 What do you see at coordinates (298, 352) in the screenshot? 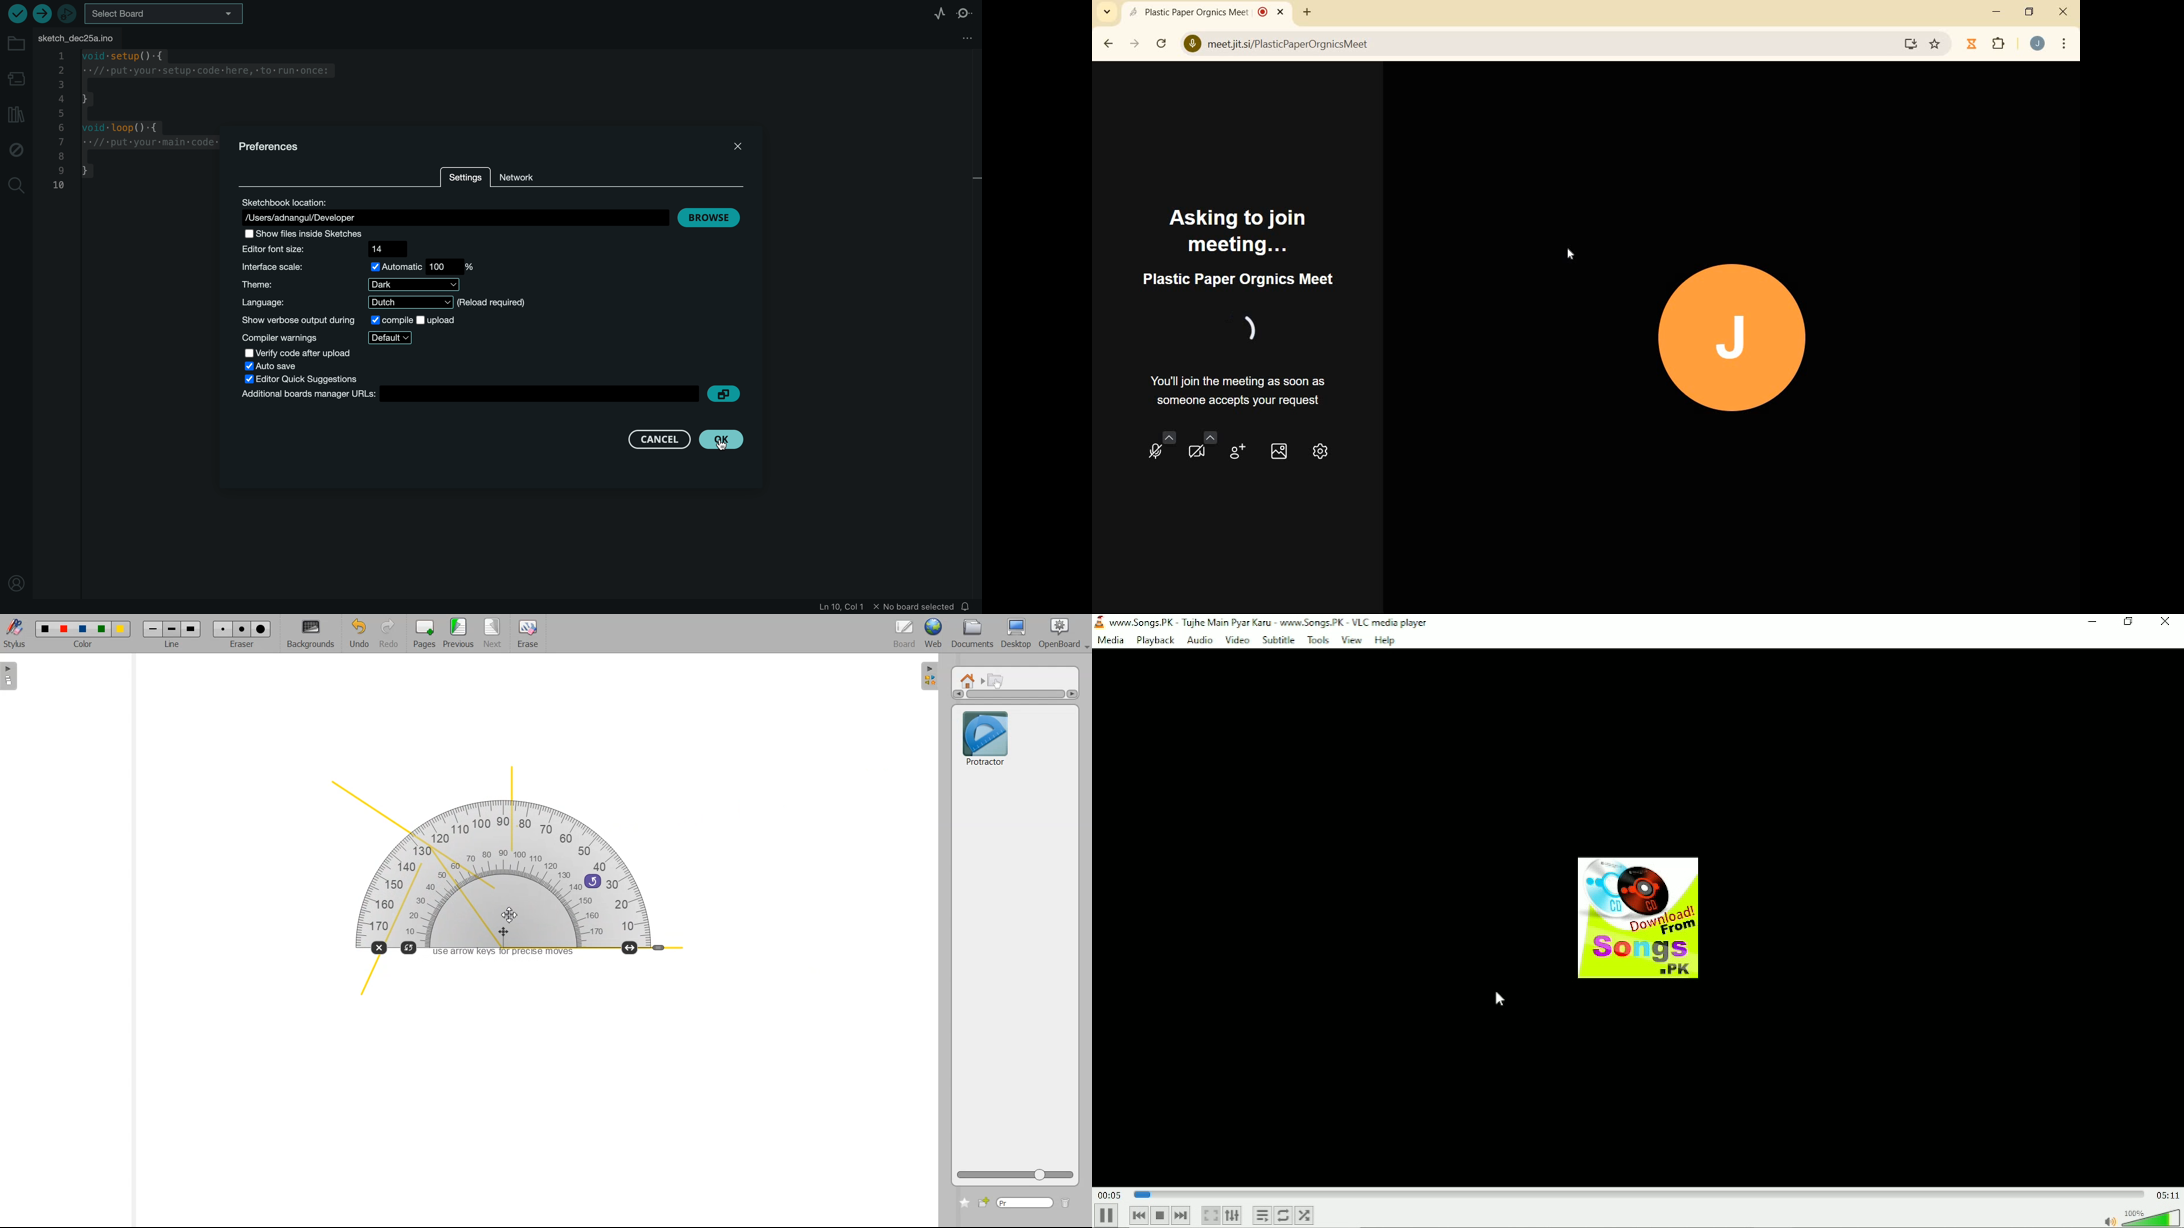
I see `verify  code` at bounding box center [298, 352].